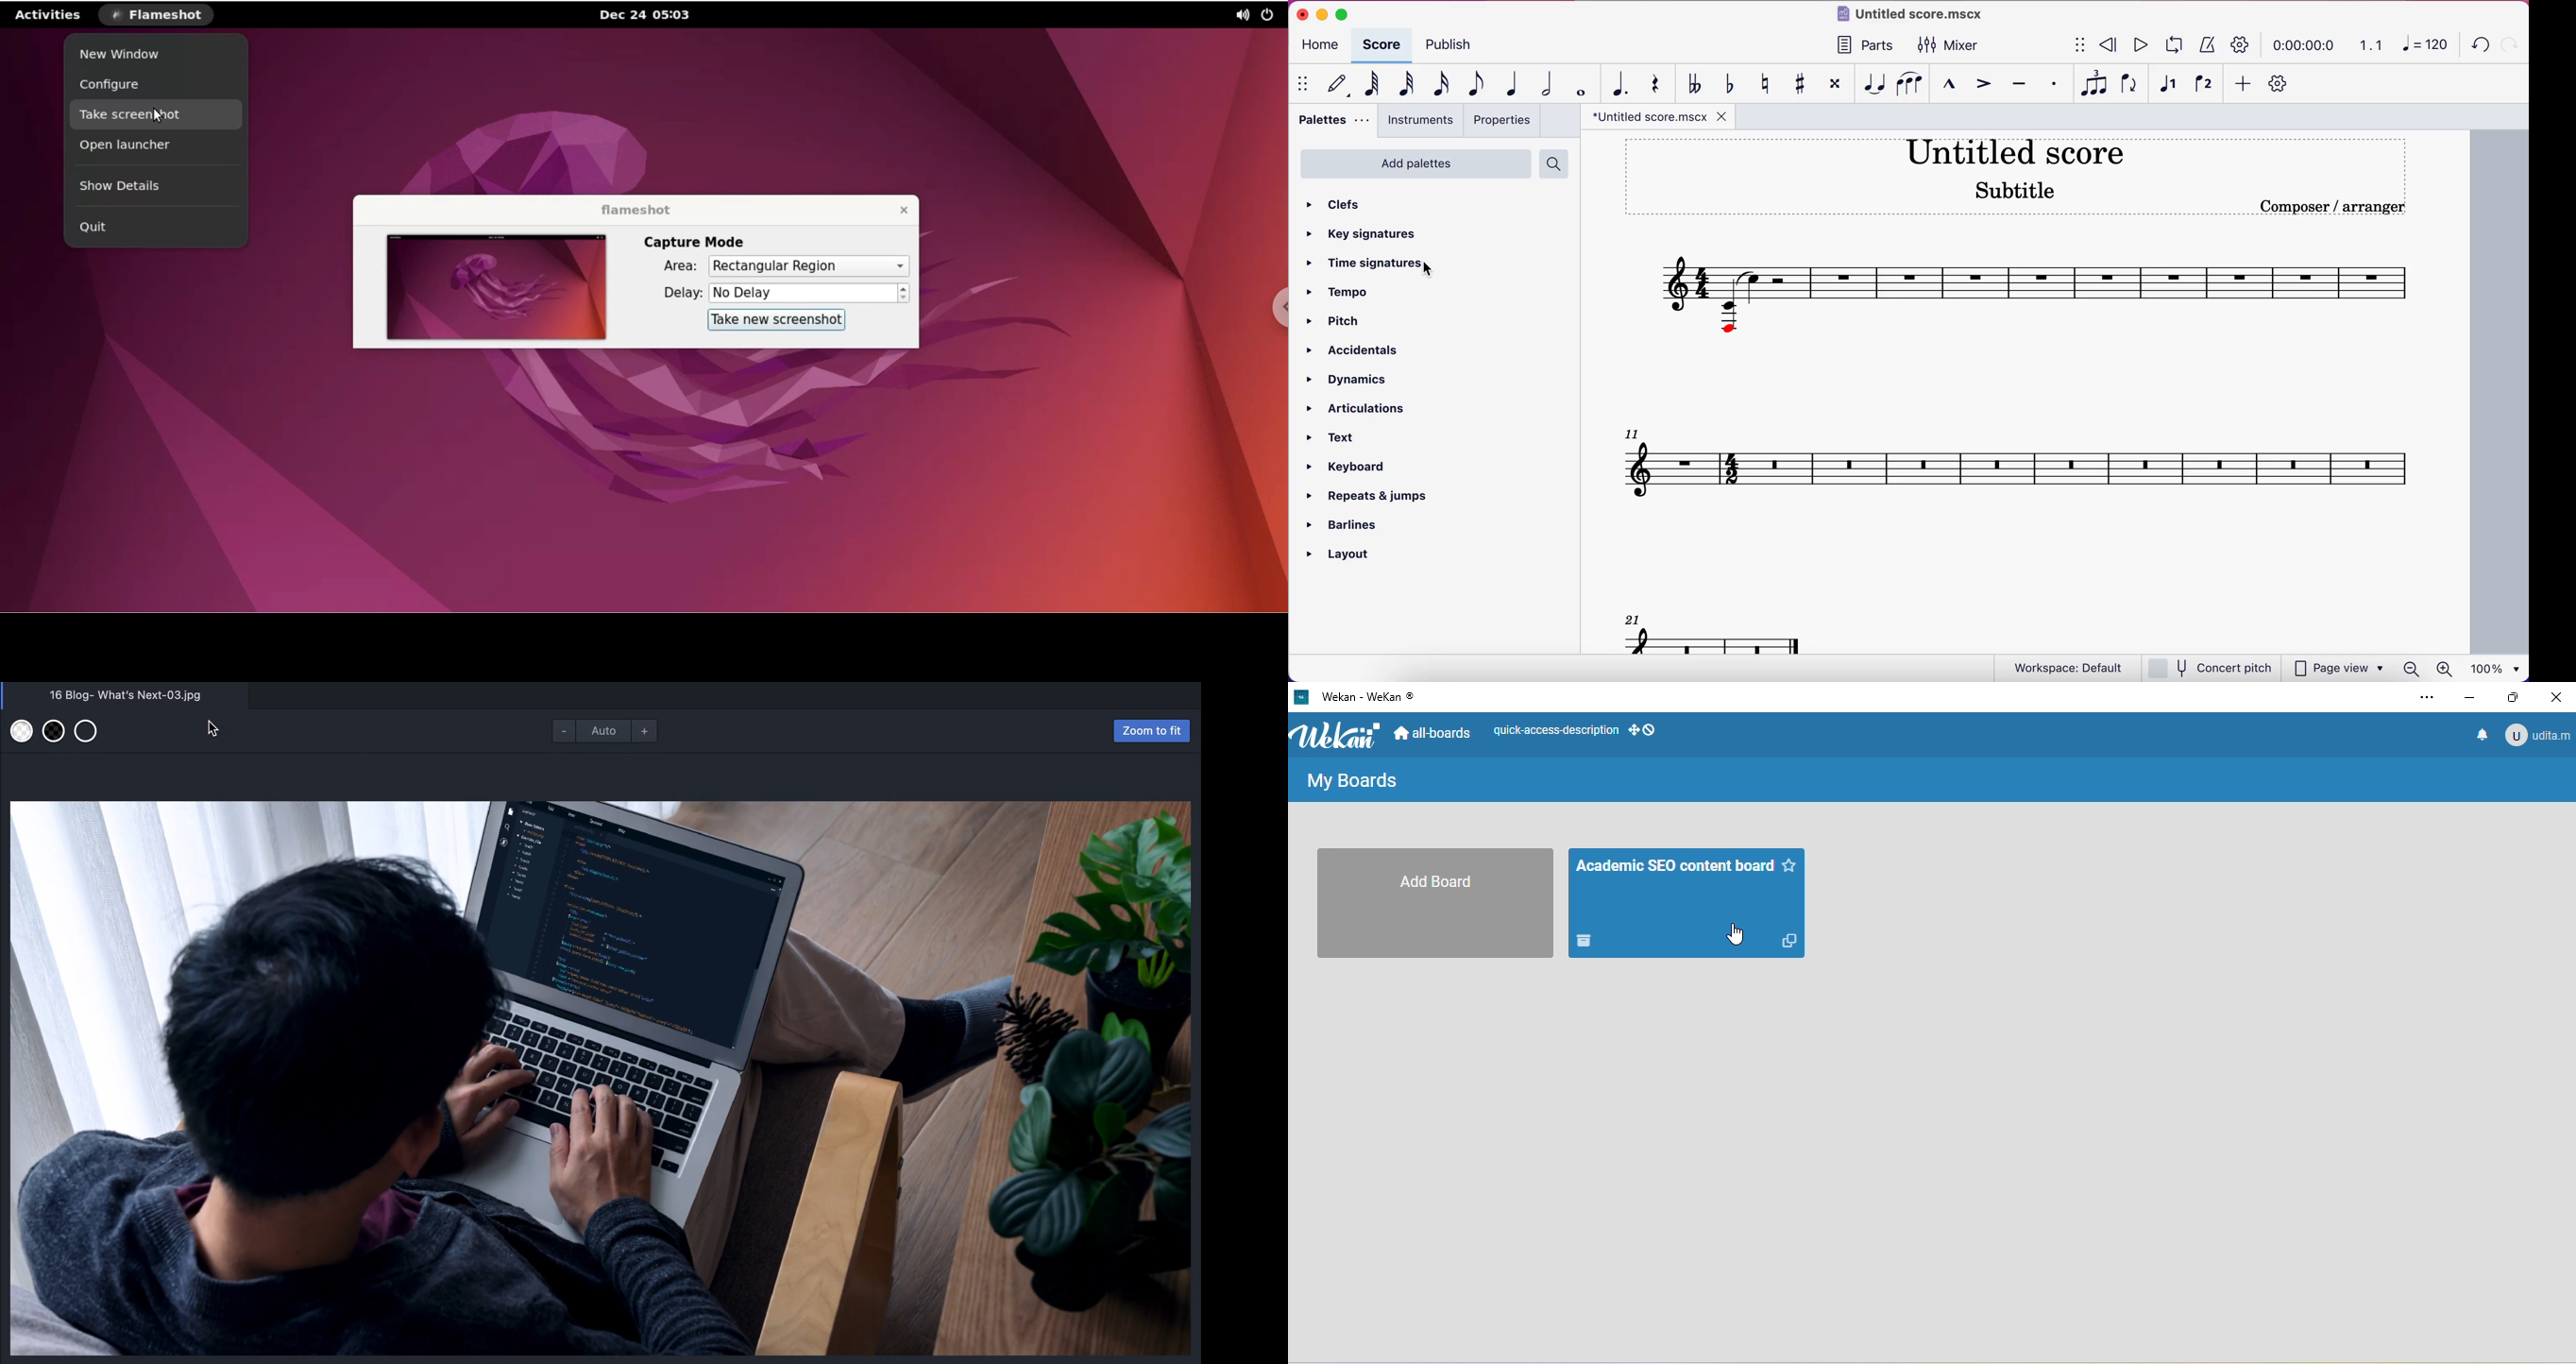 The height and width of the screenshot is (1372, 2576). I want to click on move to archive , so click(1585, 940).